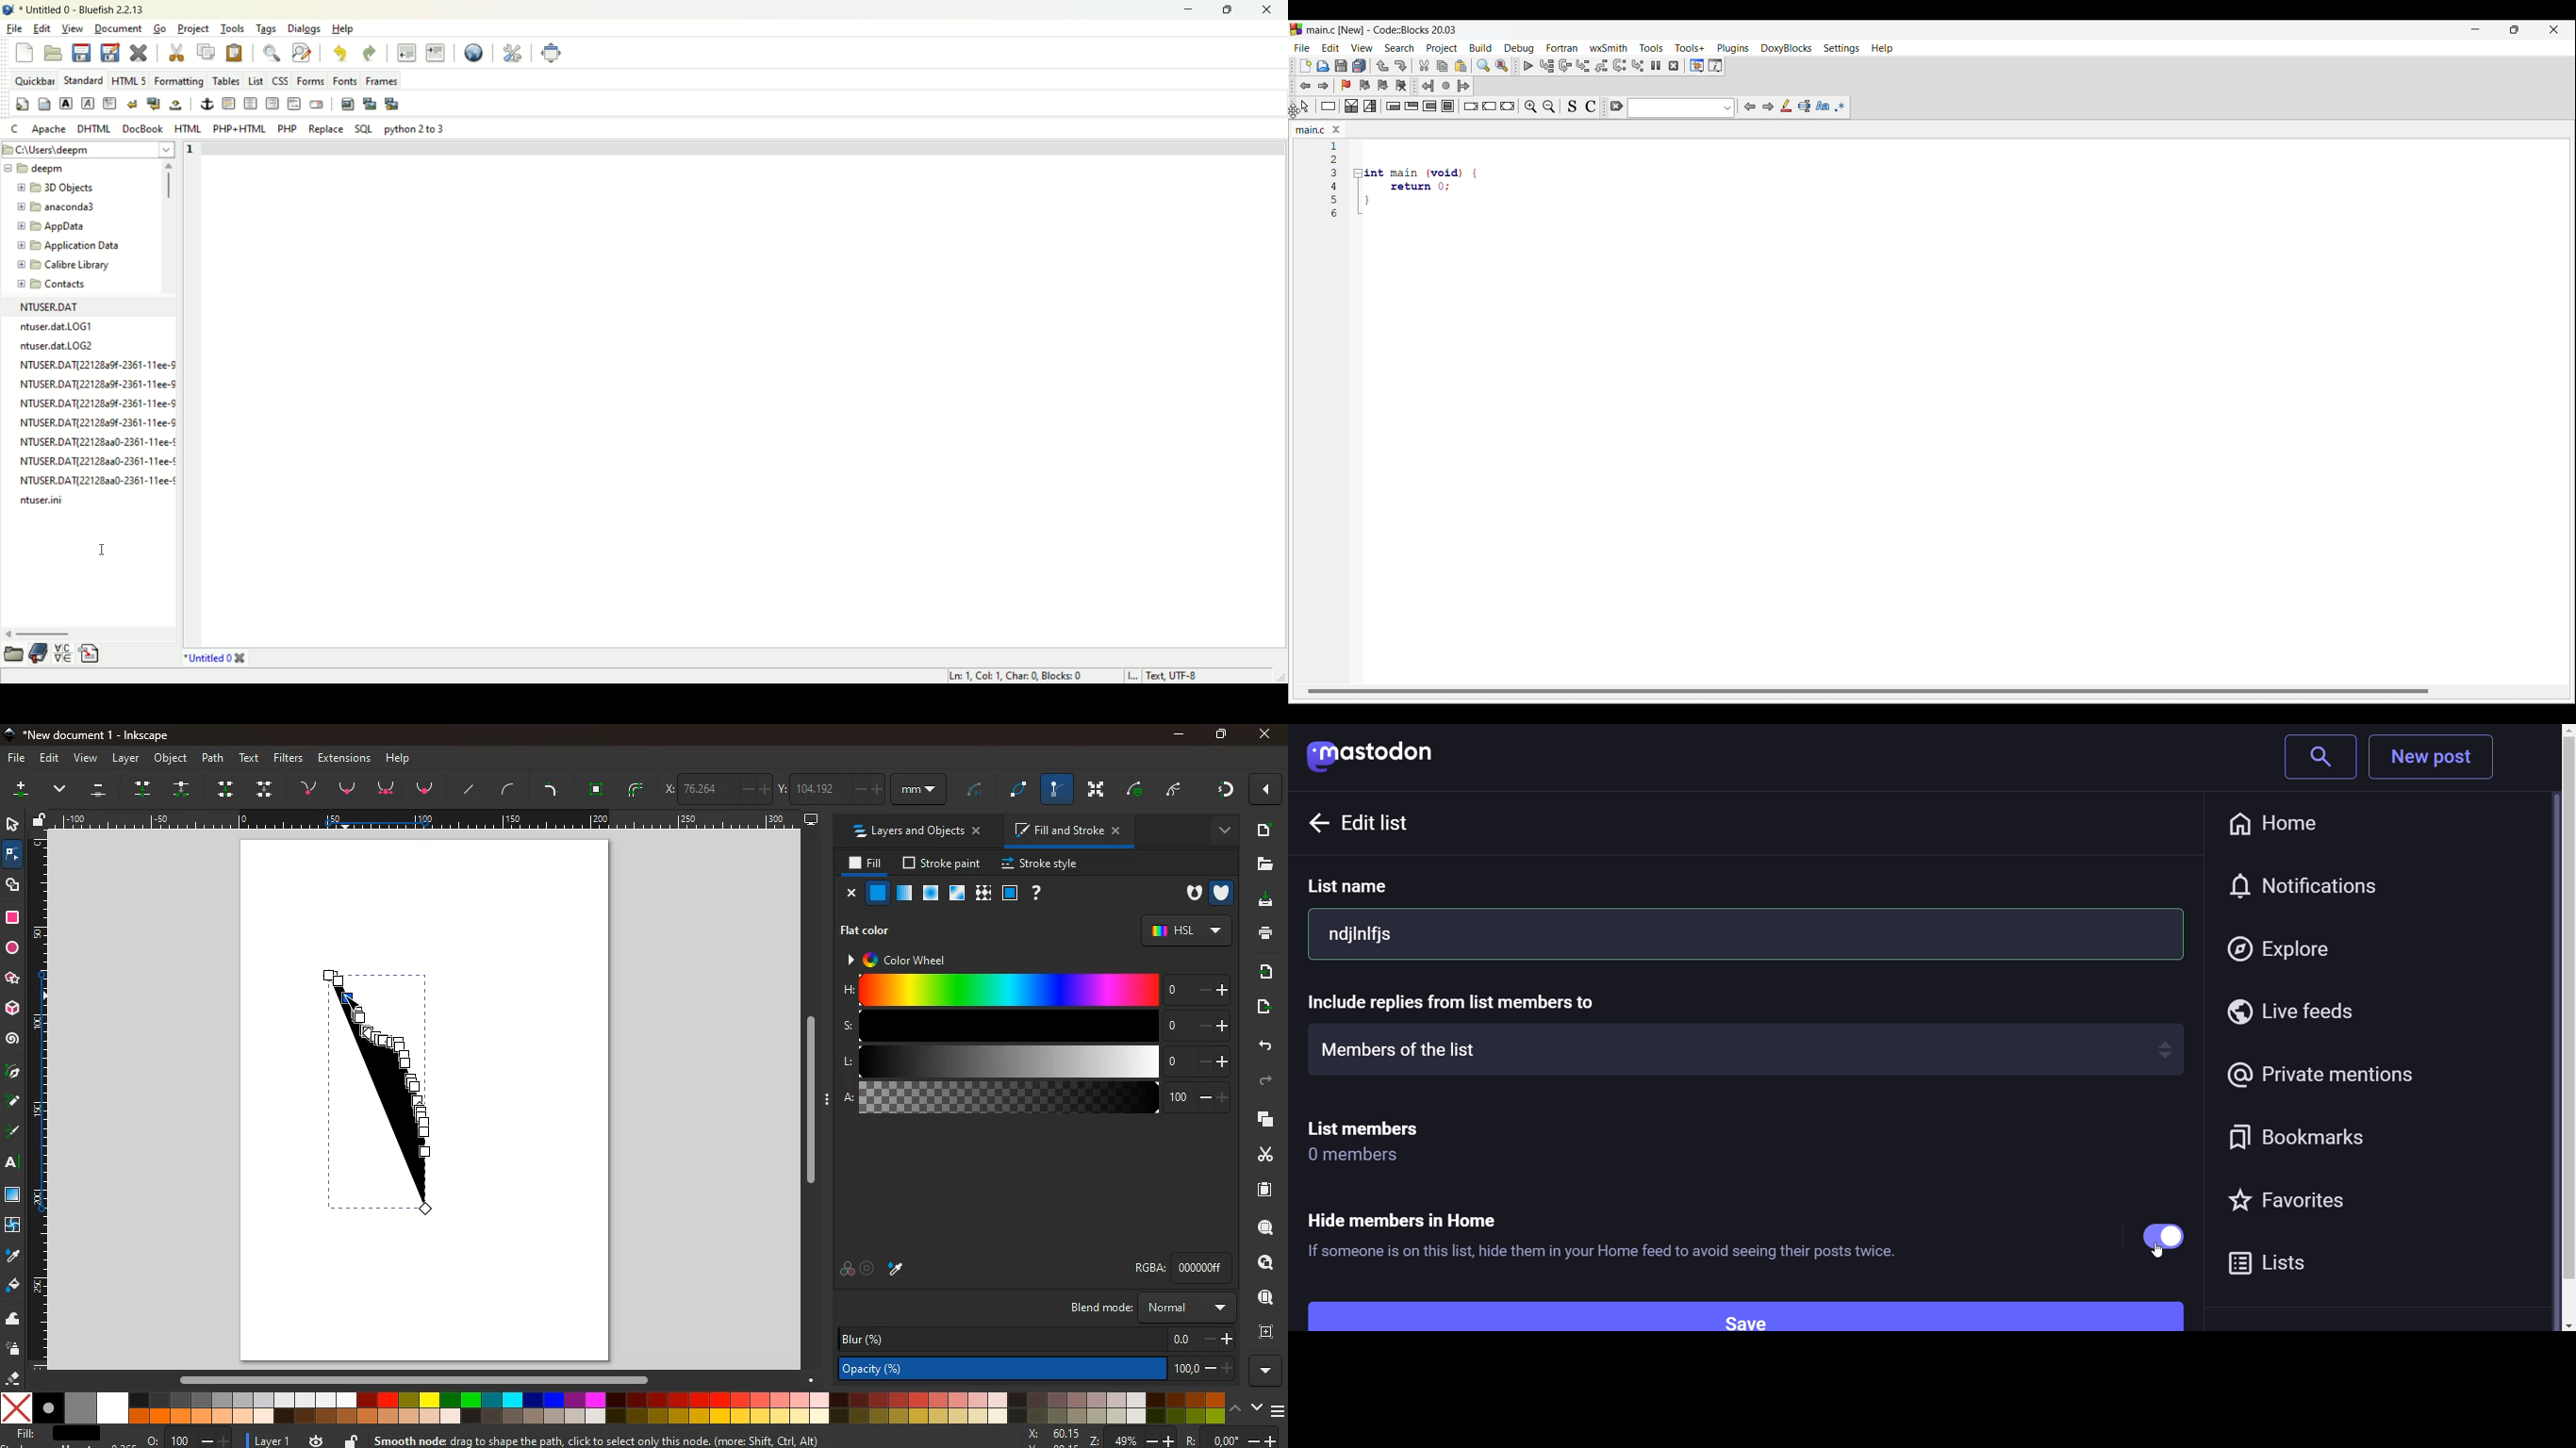 This screenshot has height=1456, width=2576. Describe the element at coordinates (417, 129) in the screenshot. I see `Python 2 to 3` at that location.